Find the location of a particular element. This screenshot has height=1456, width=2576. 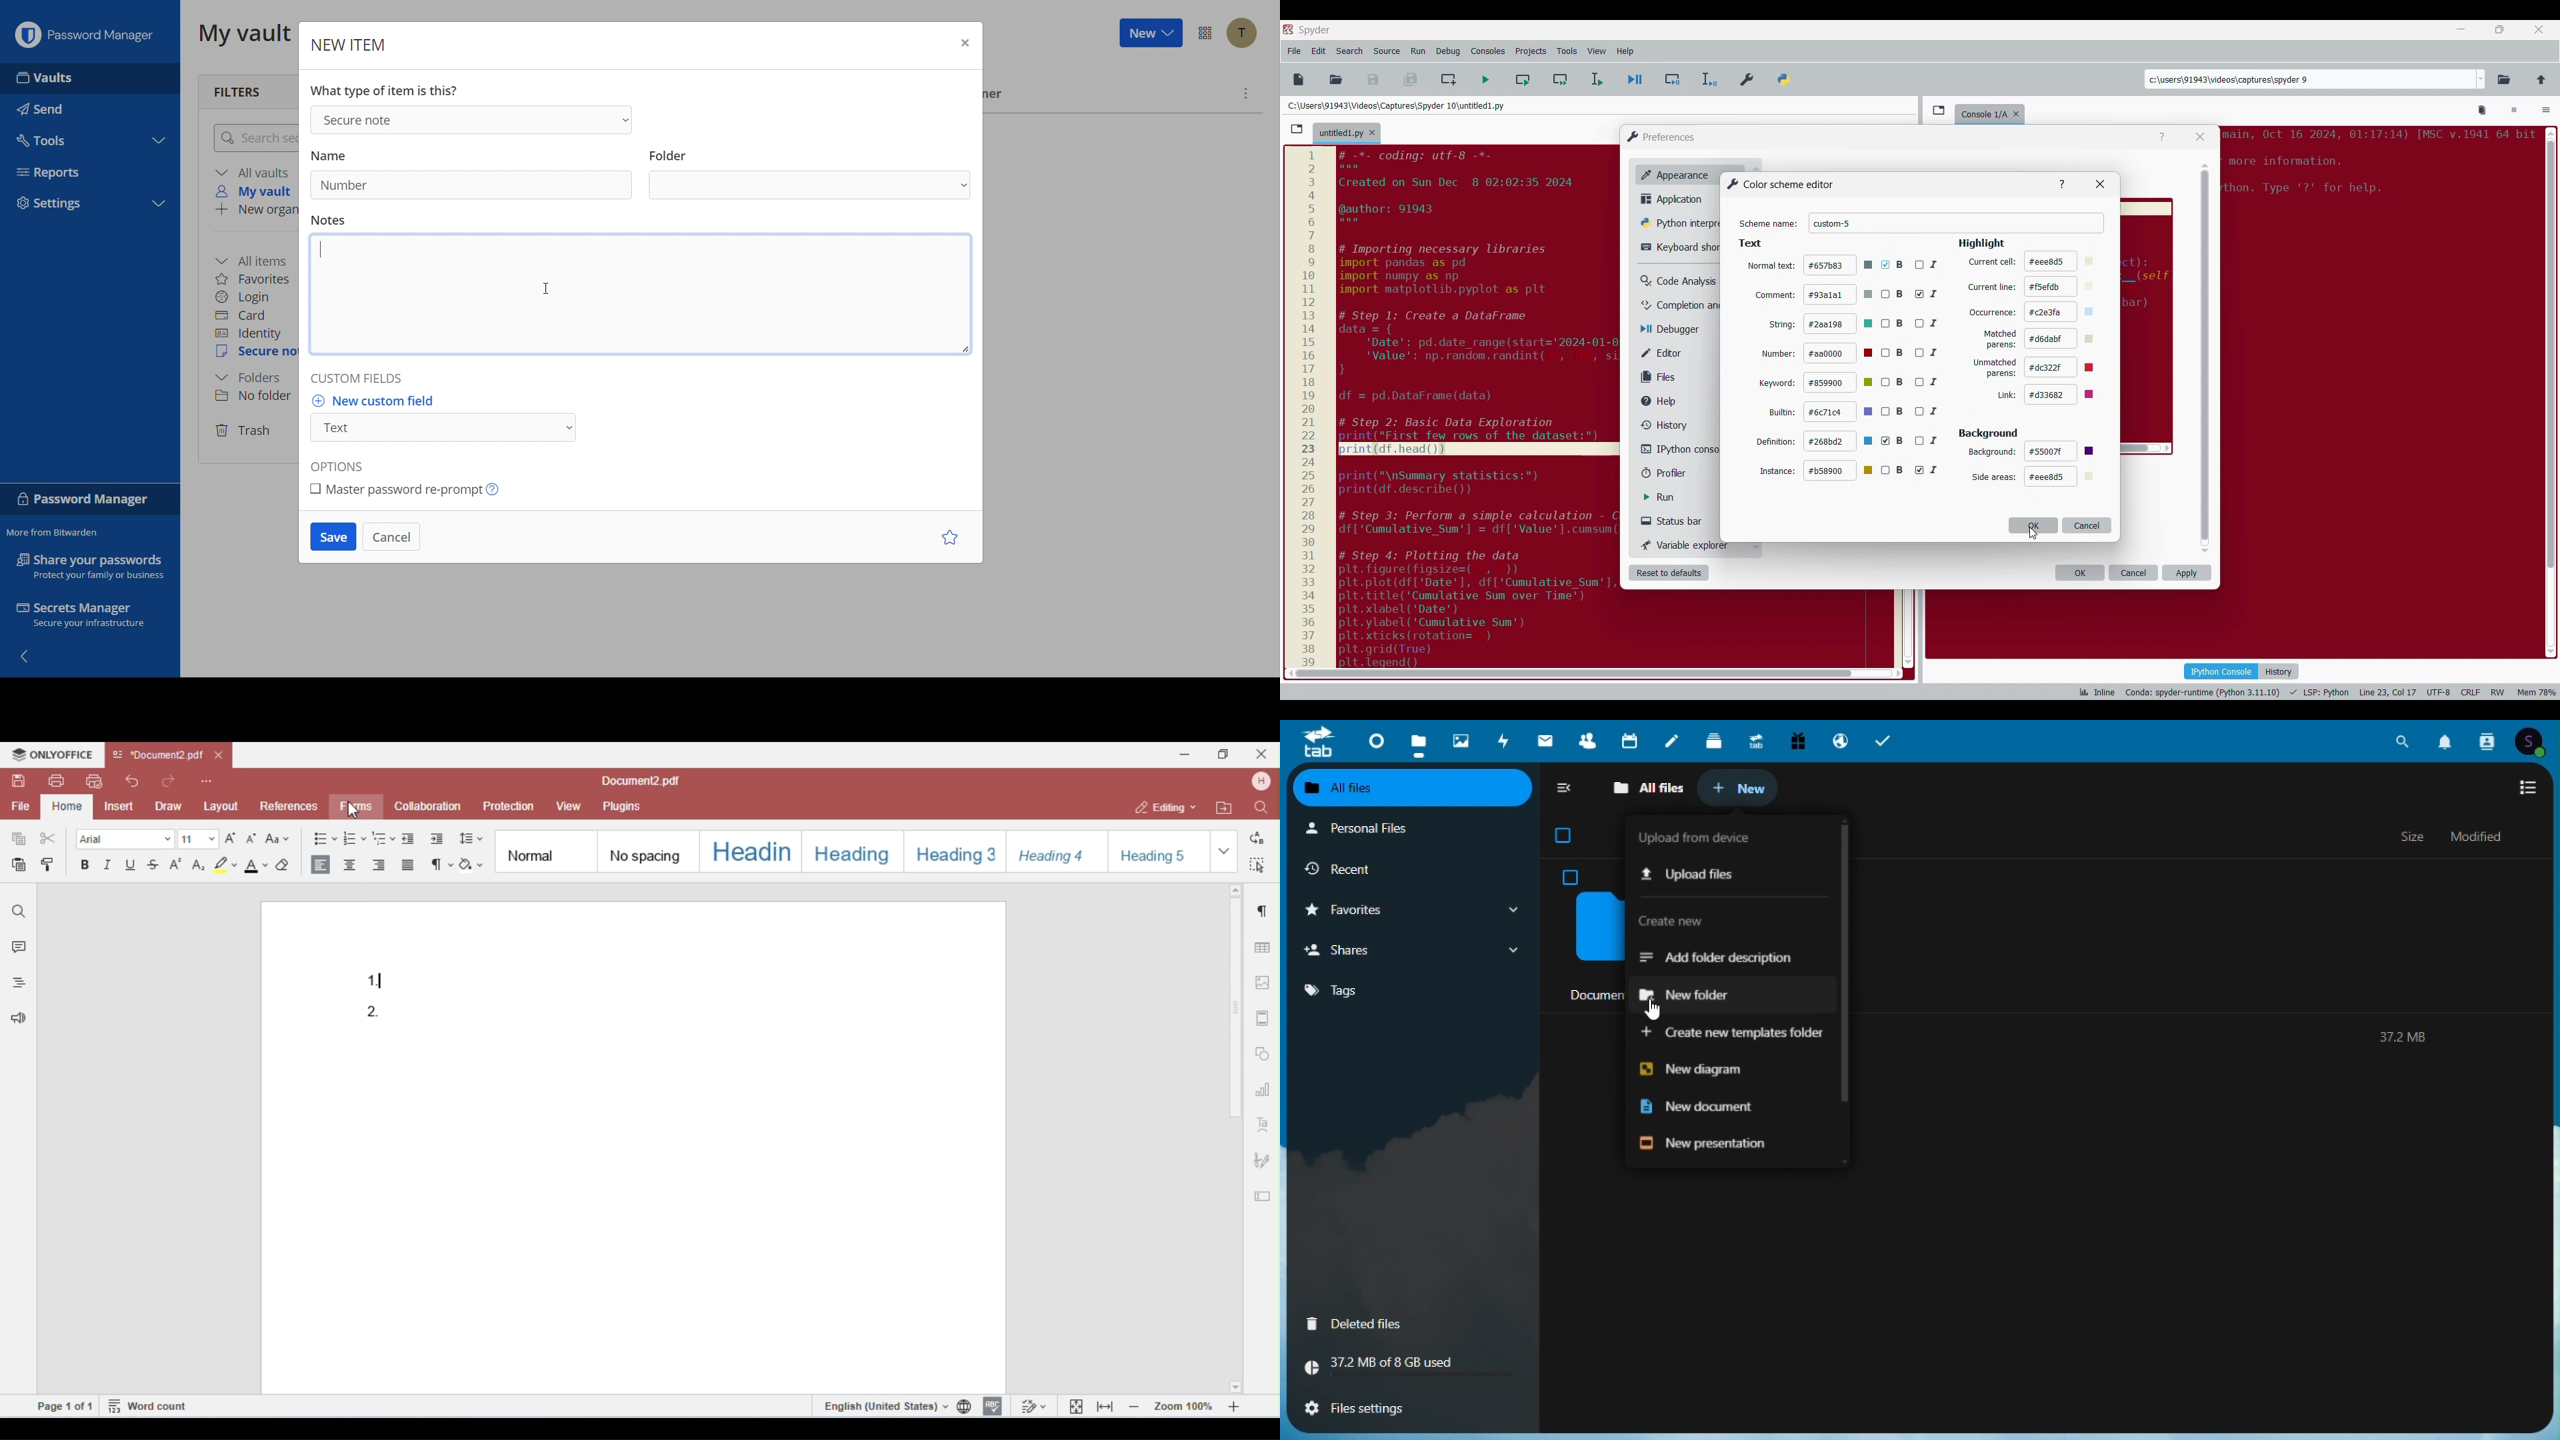

scroll bar is located at coordinates (1569, 673).